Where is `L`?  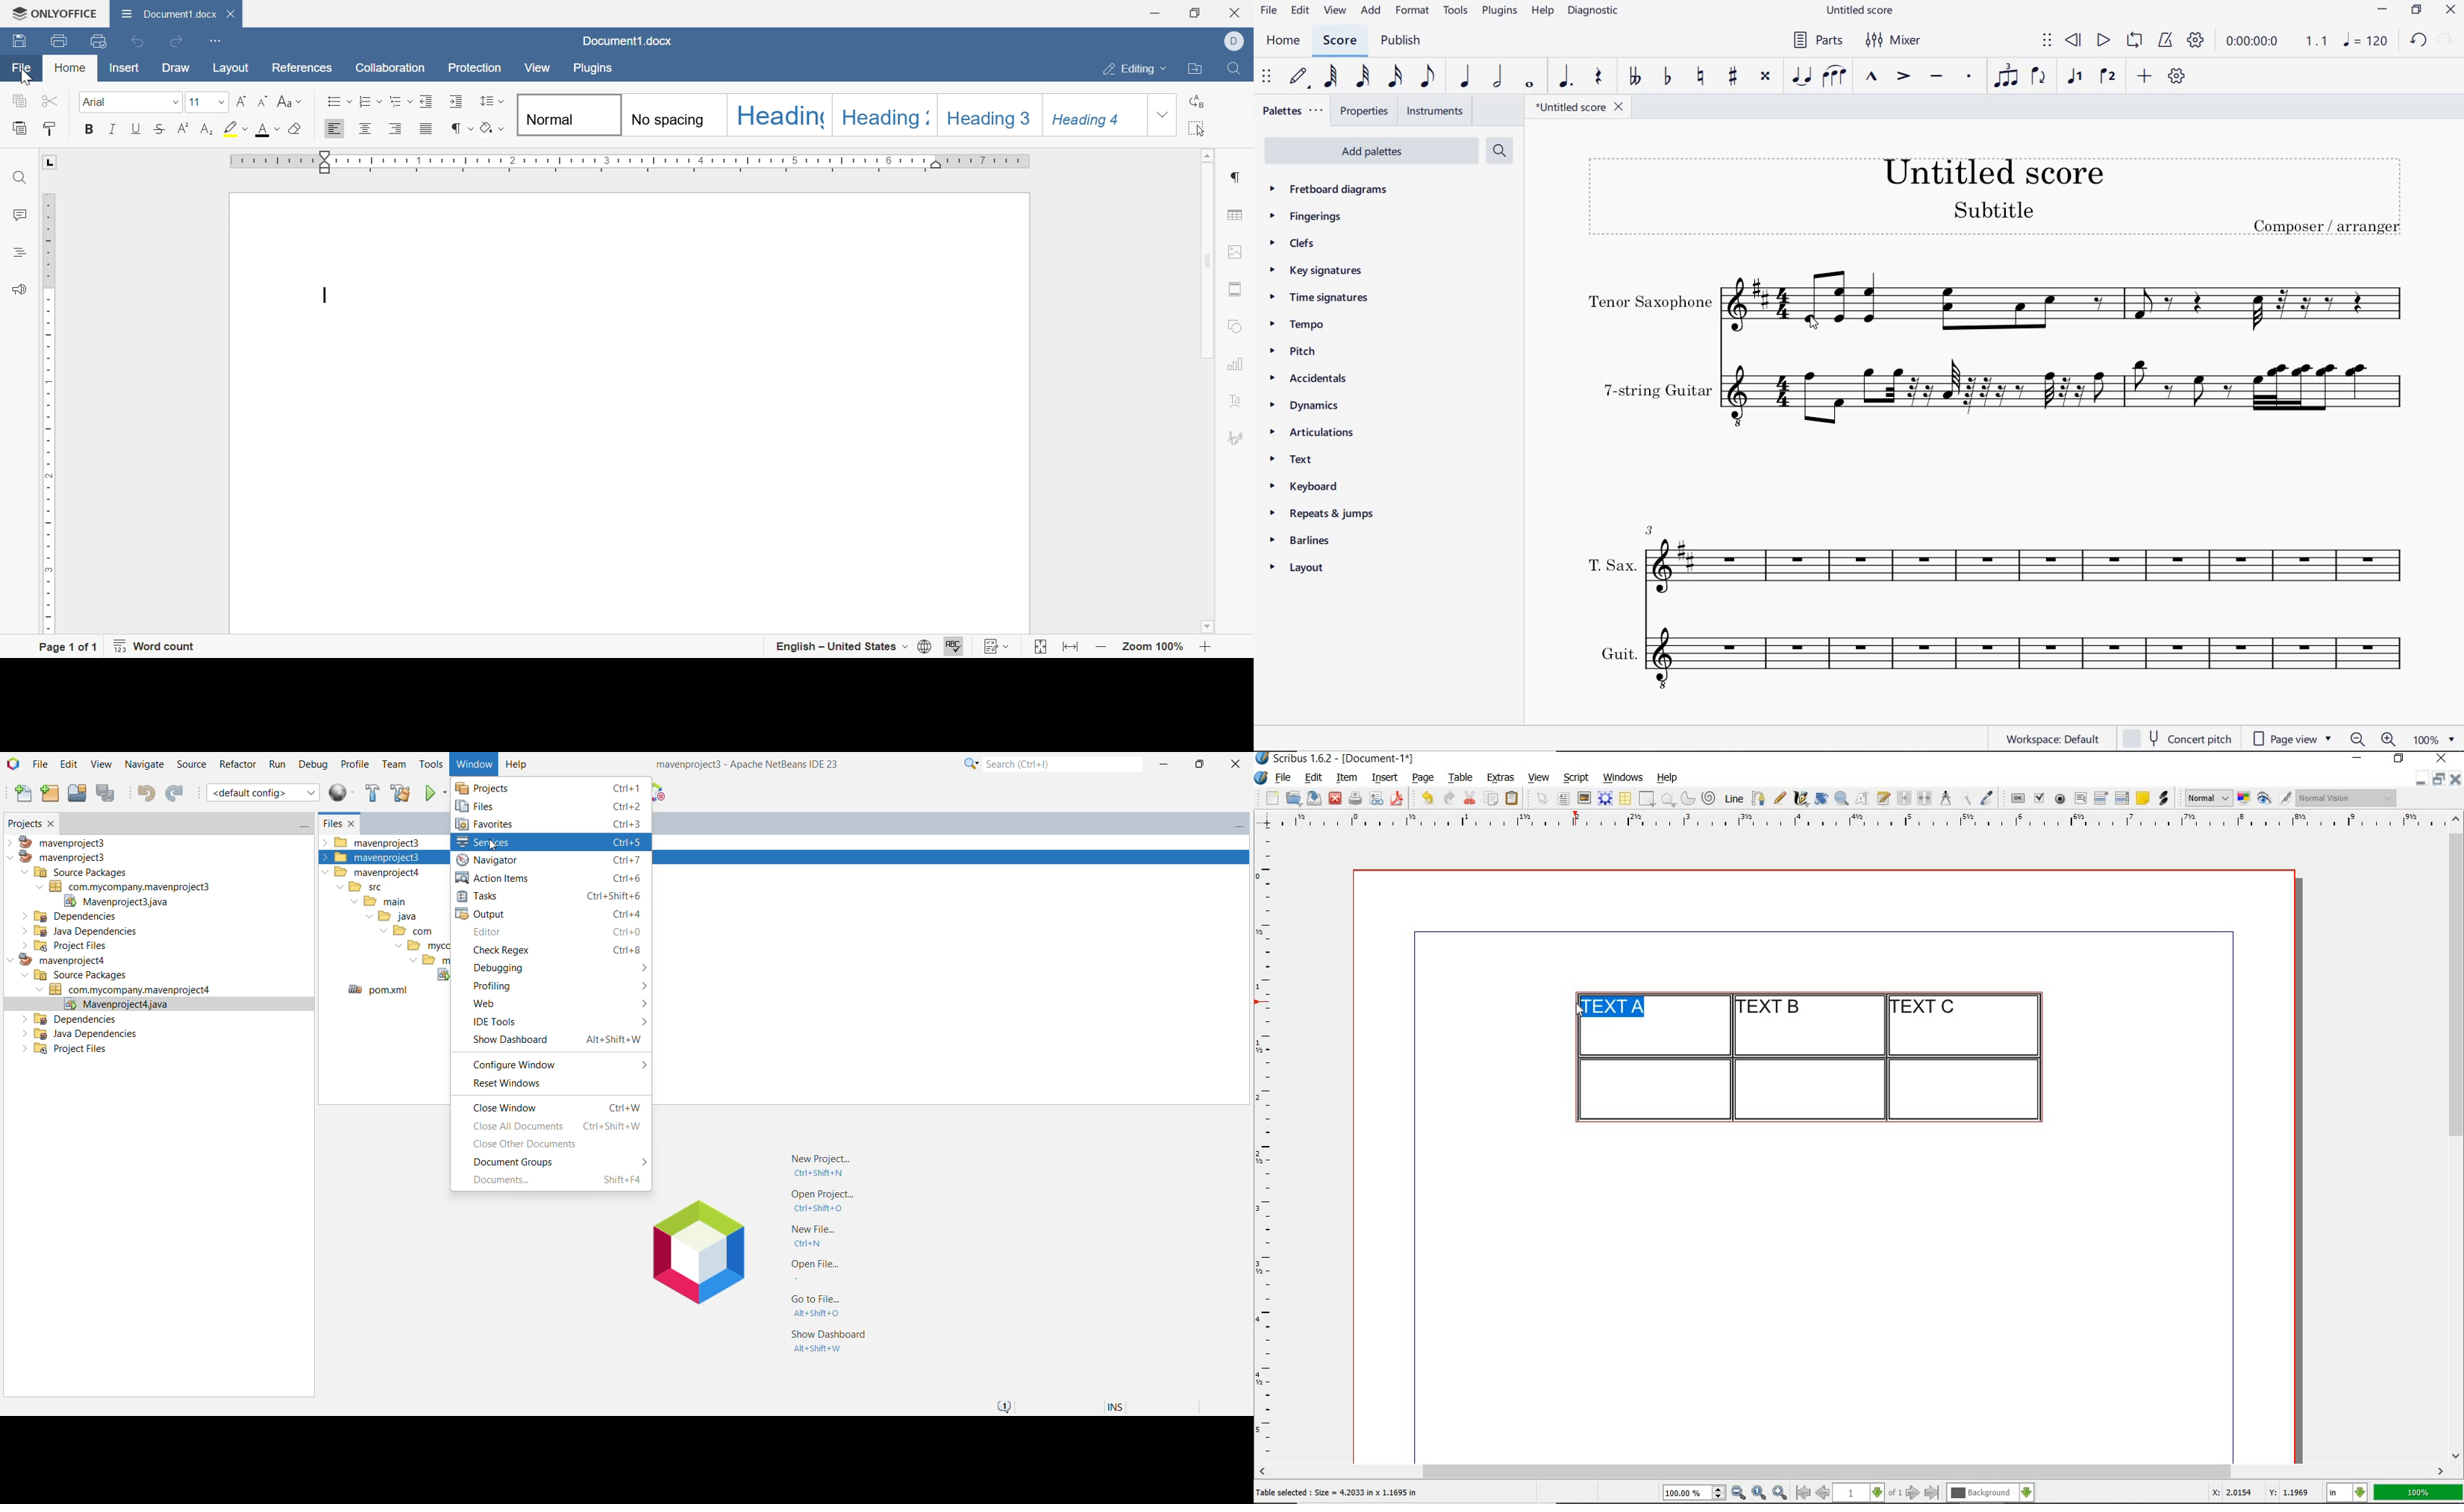 L is located at coordinates (50, 164).